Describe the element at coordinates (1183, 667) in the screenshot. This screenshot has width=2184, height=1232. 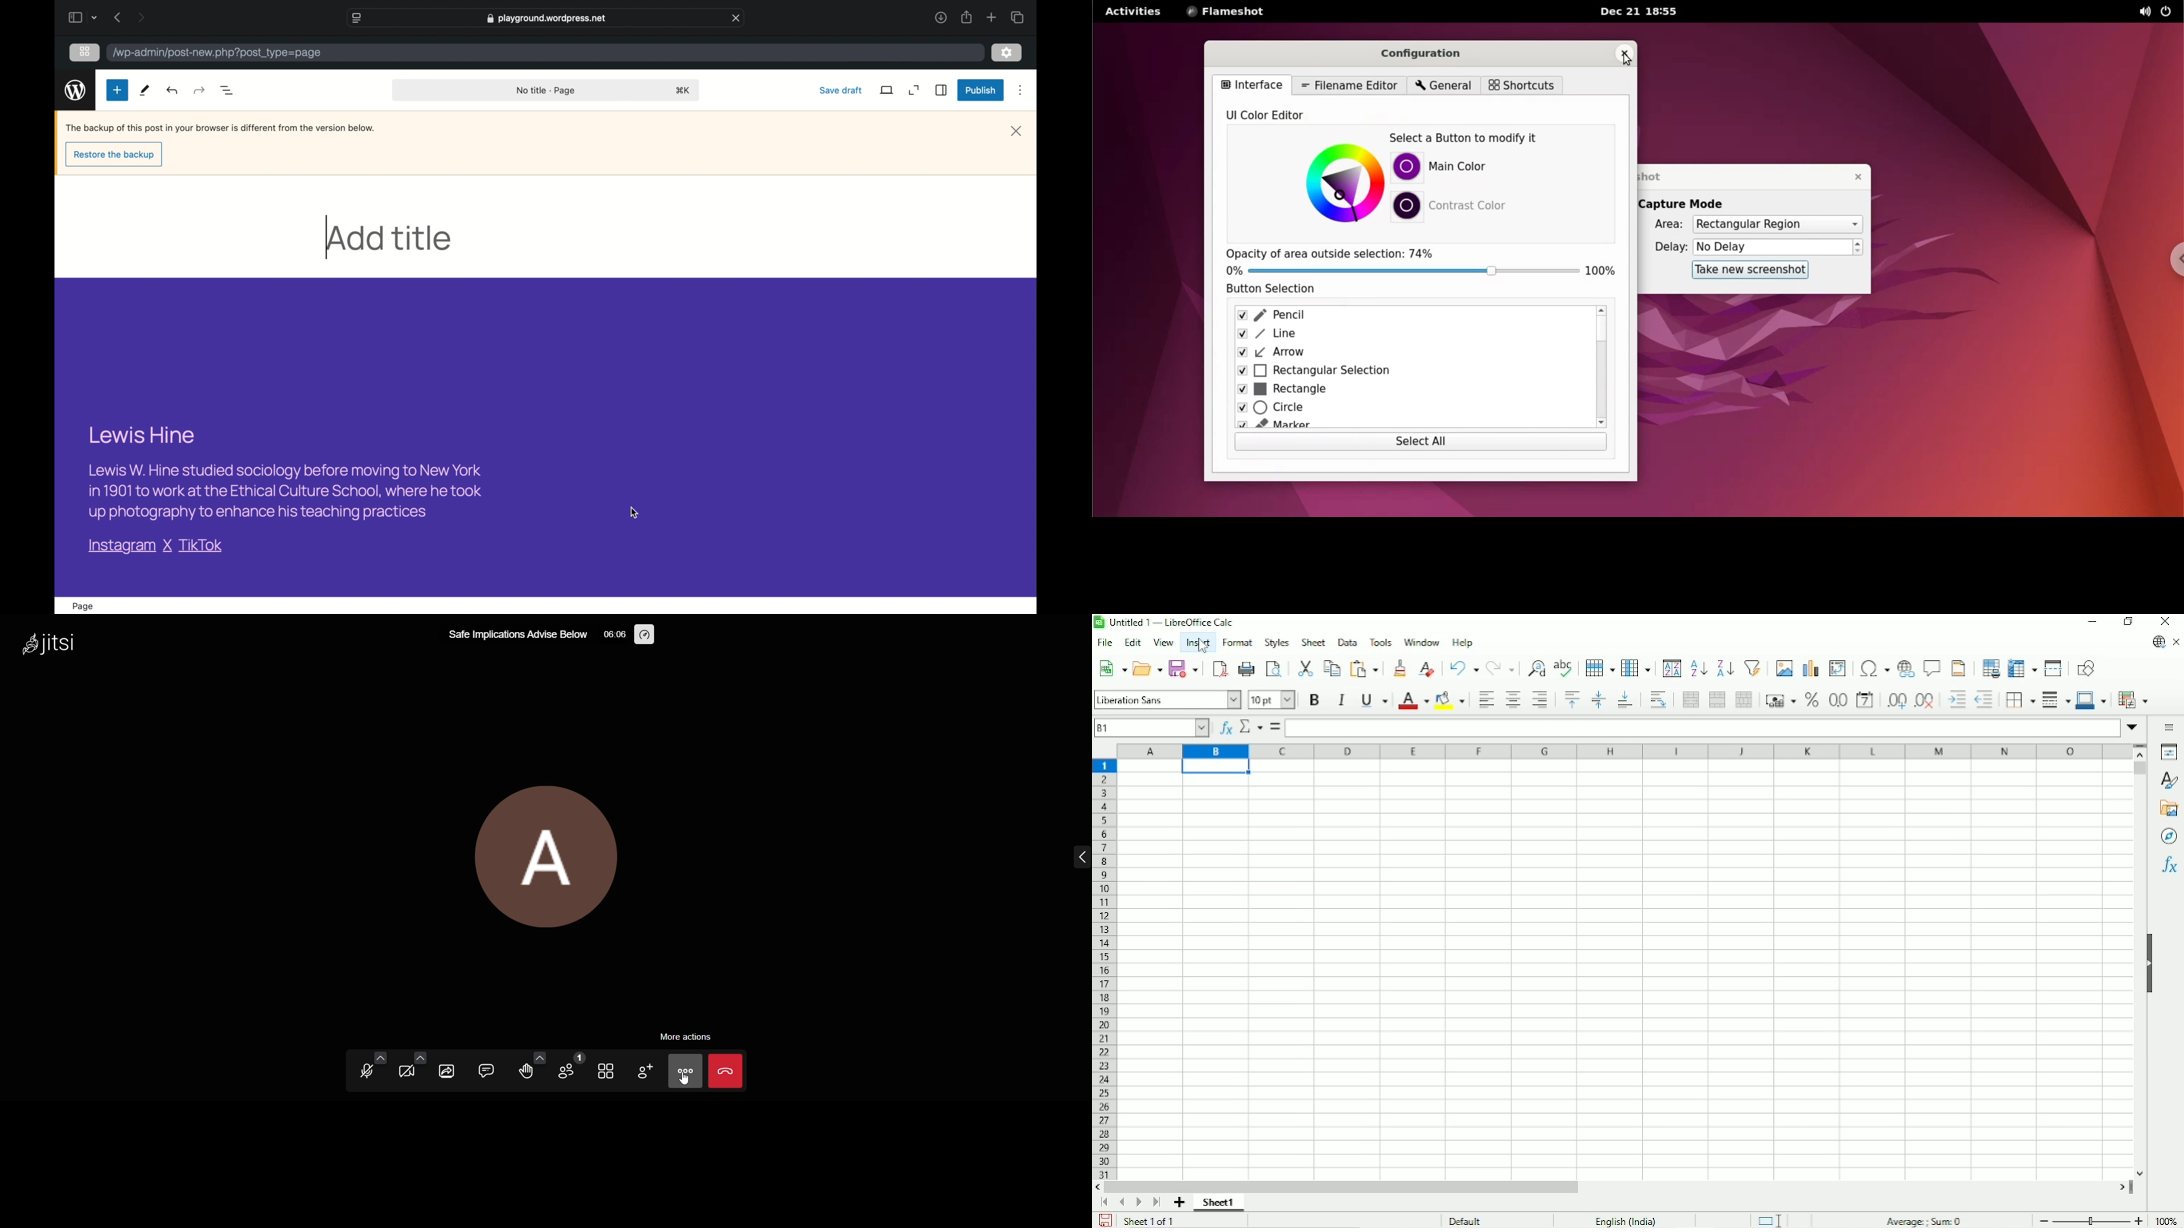
I see `Save` at that location.